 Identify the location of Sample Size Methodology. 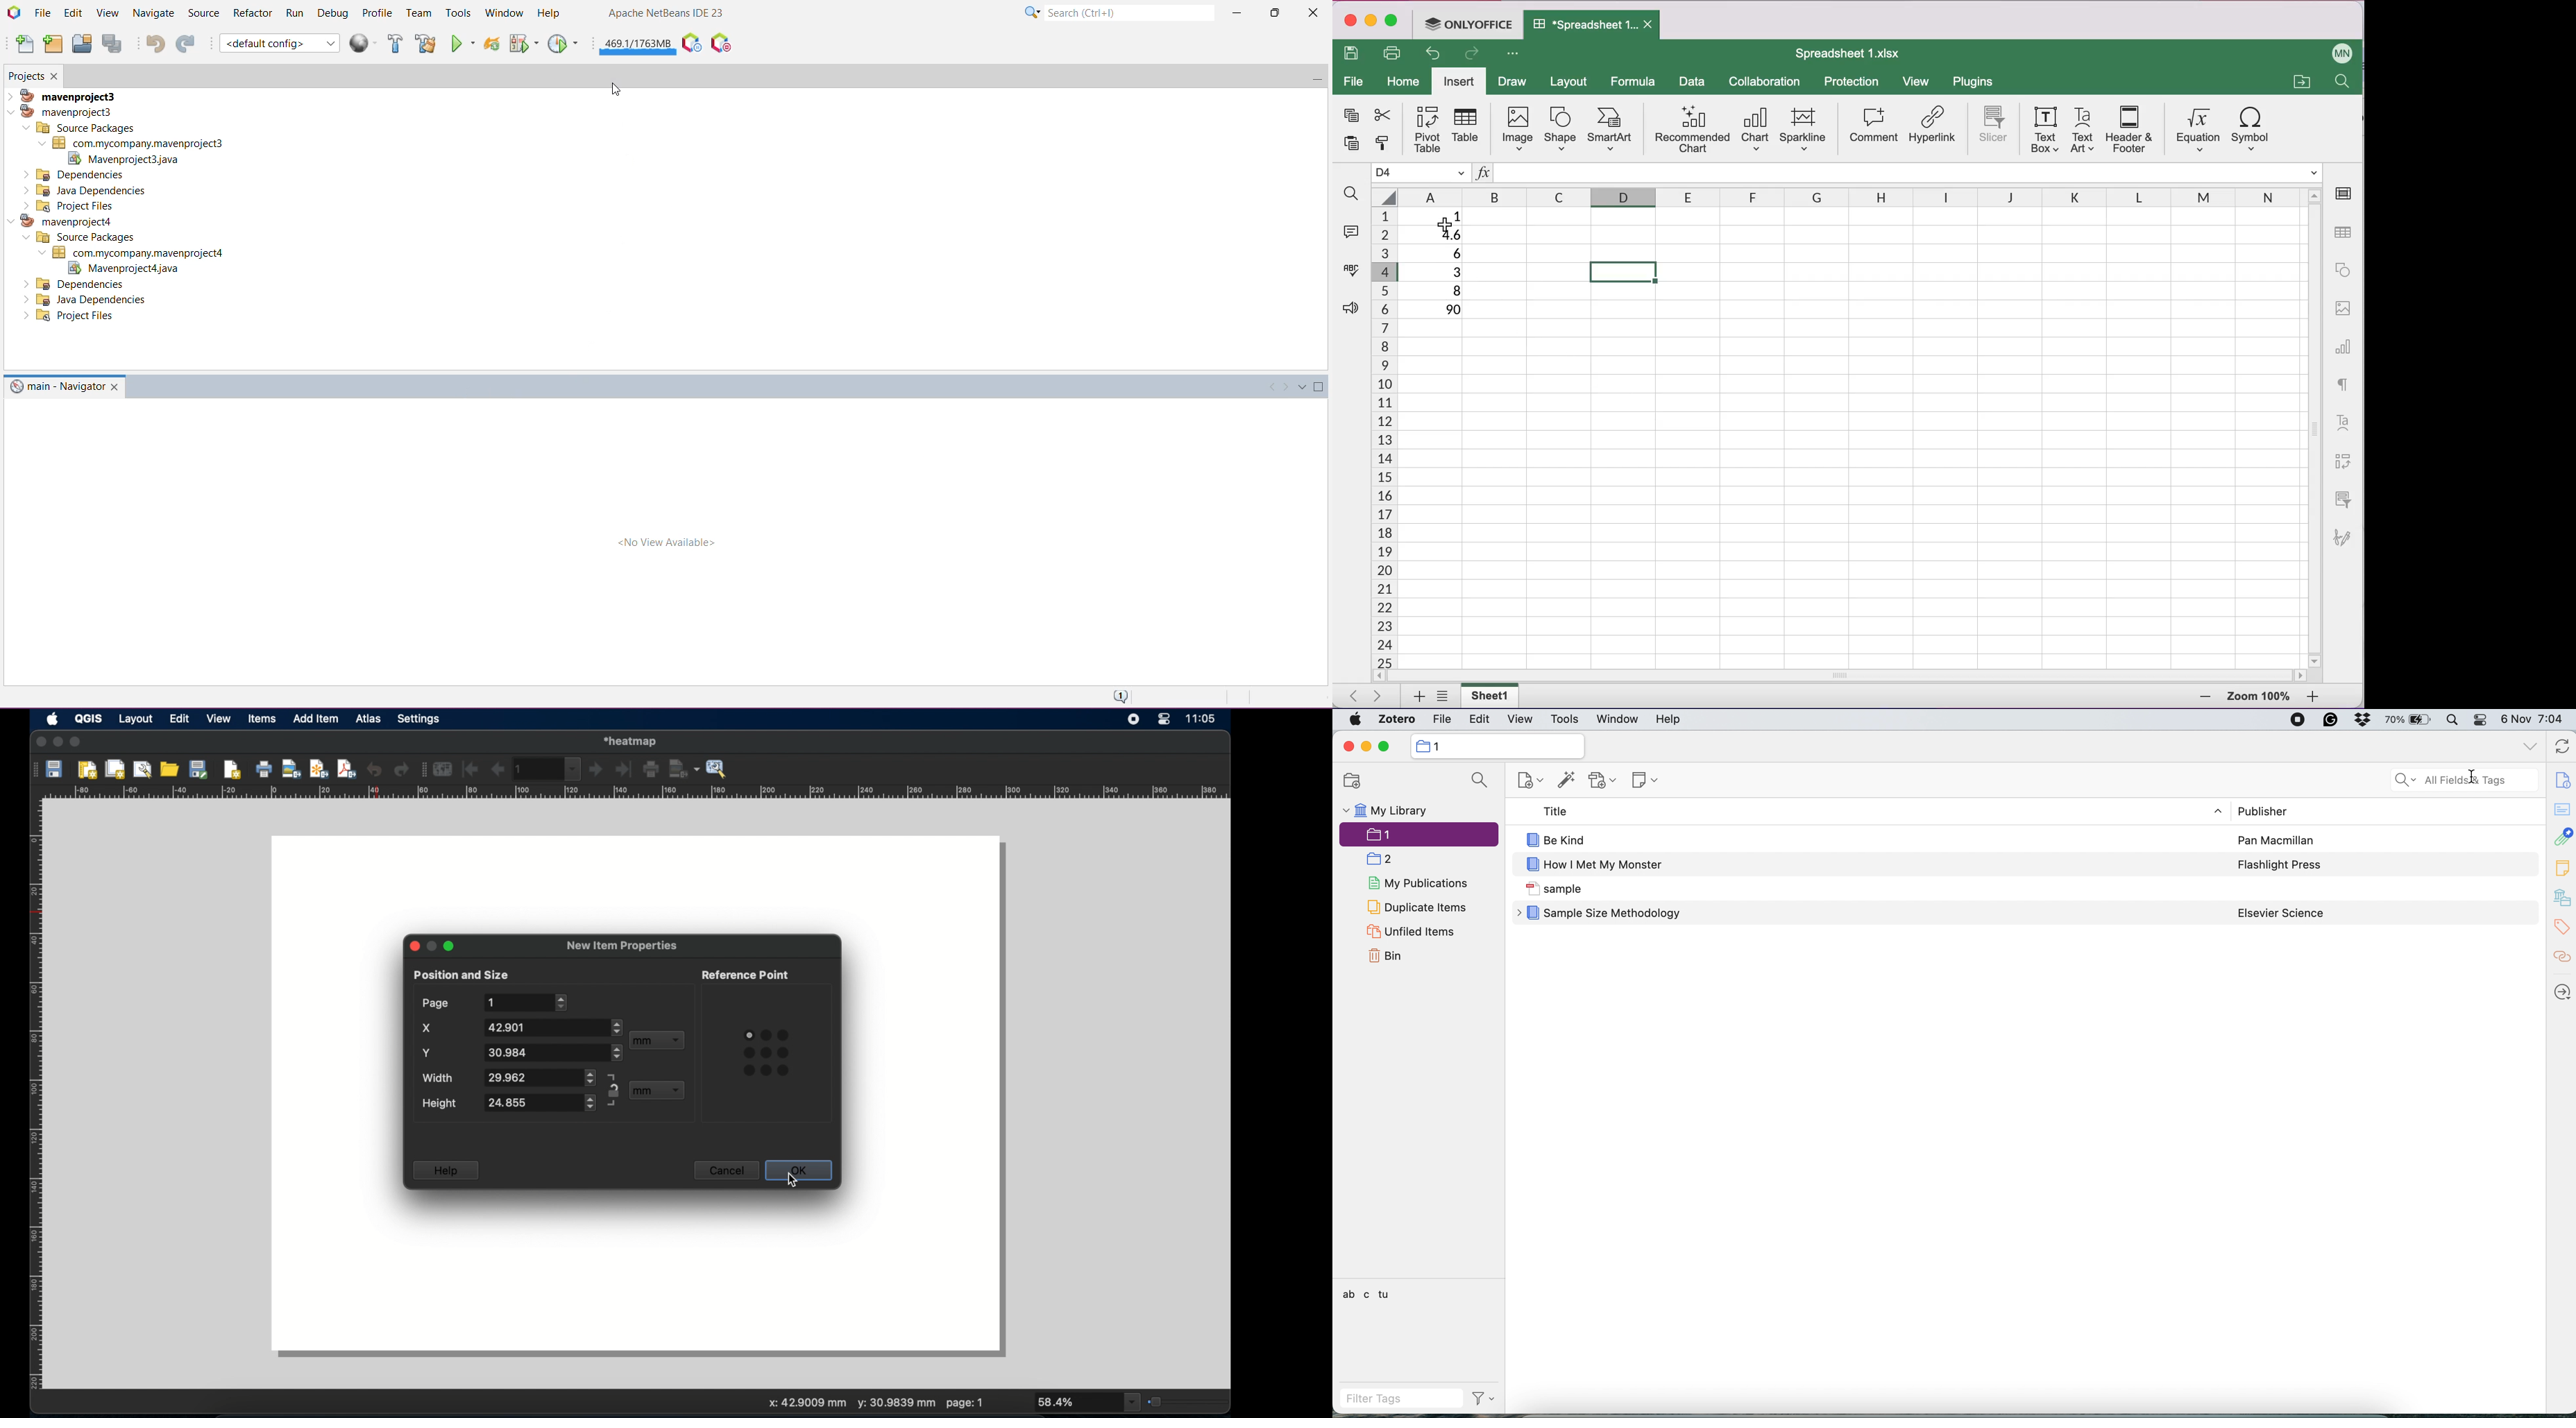
(1615, 915).